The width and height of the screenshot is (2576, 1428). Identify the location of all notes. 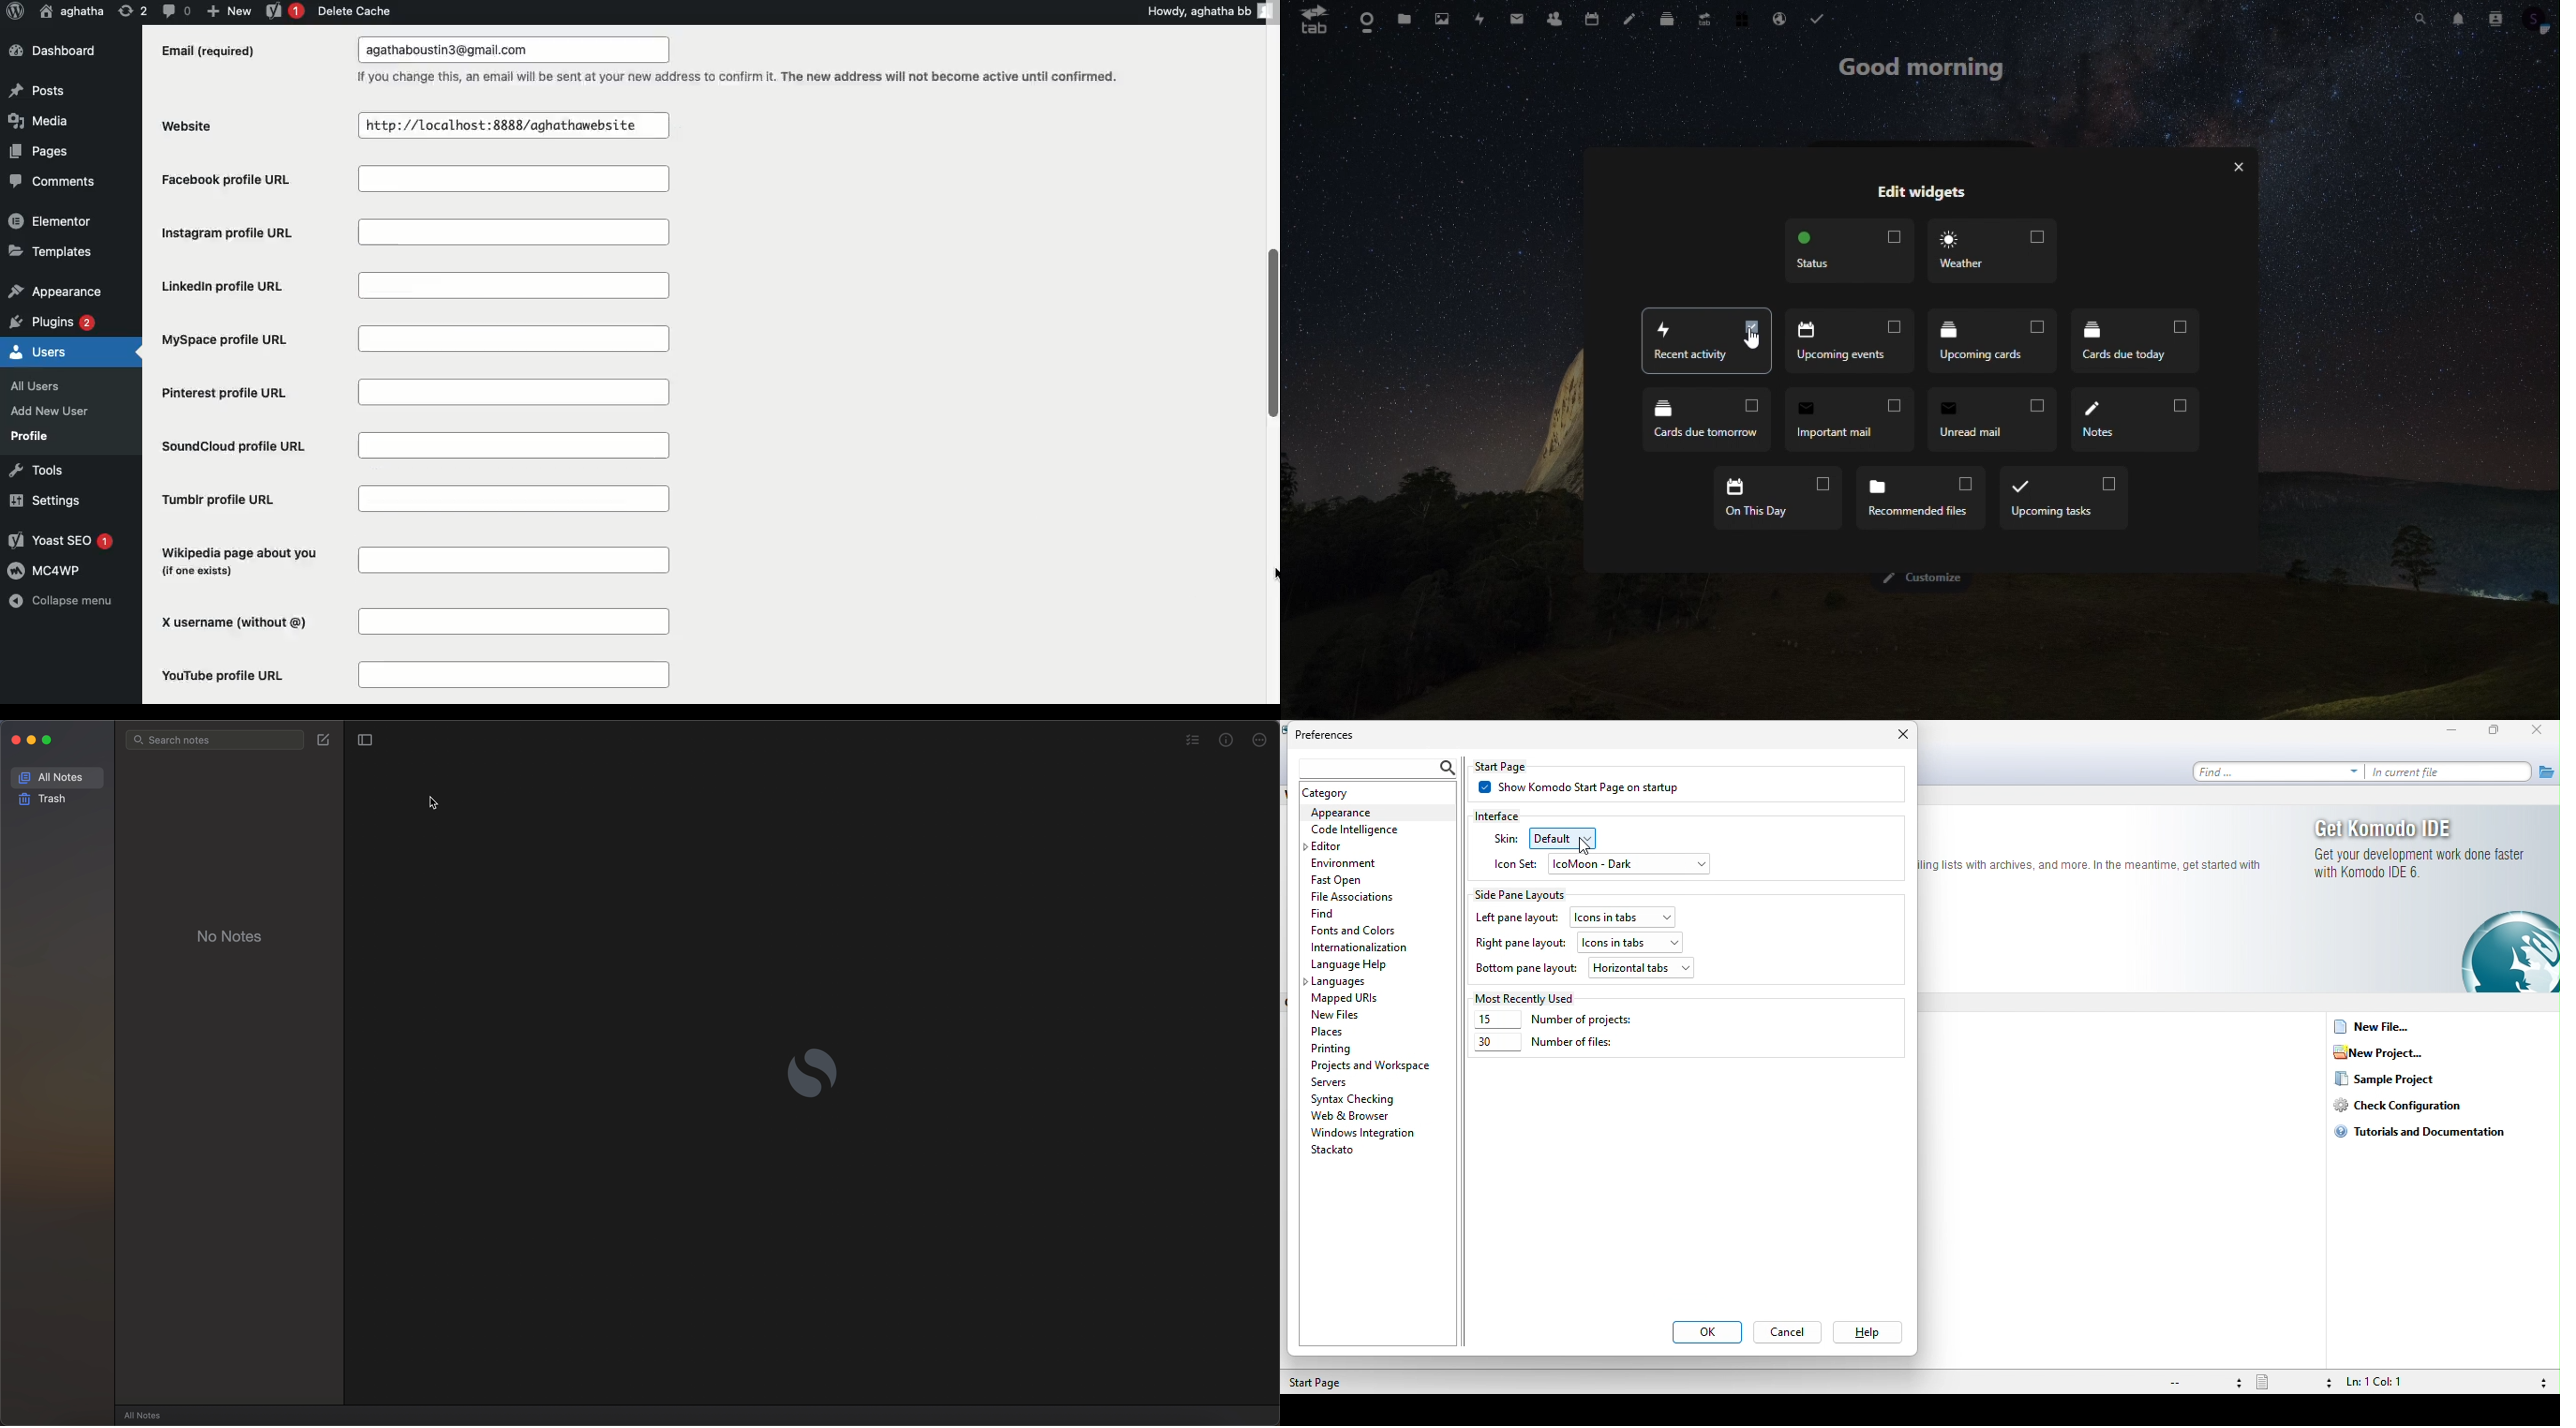
(145, 1415).